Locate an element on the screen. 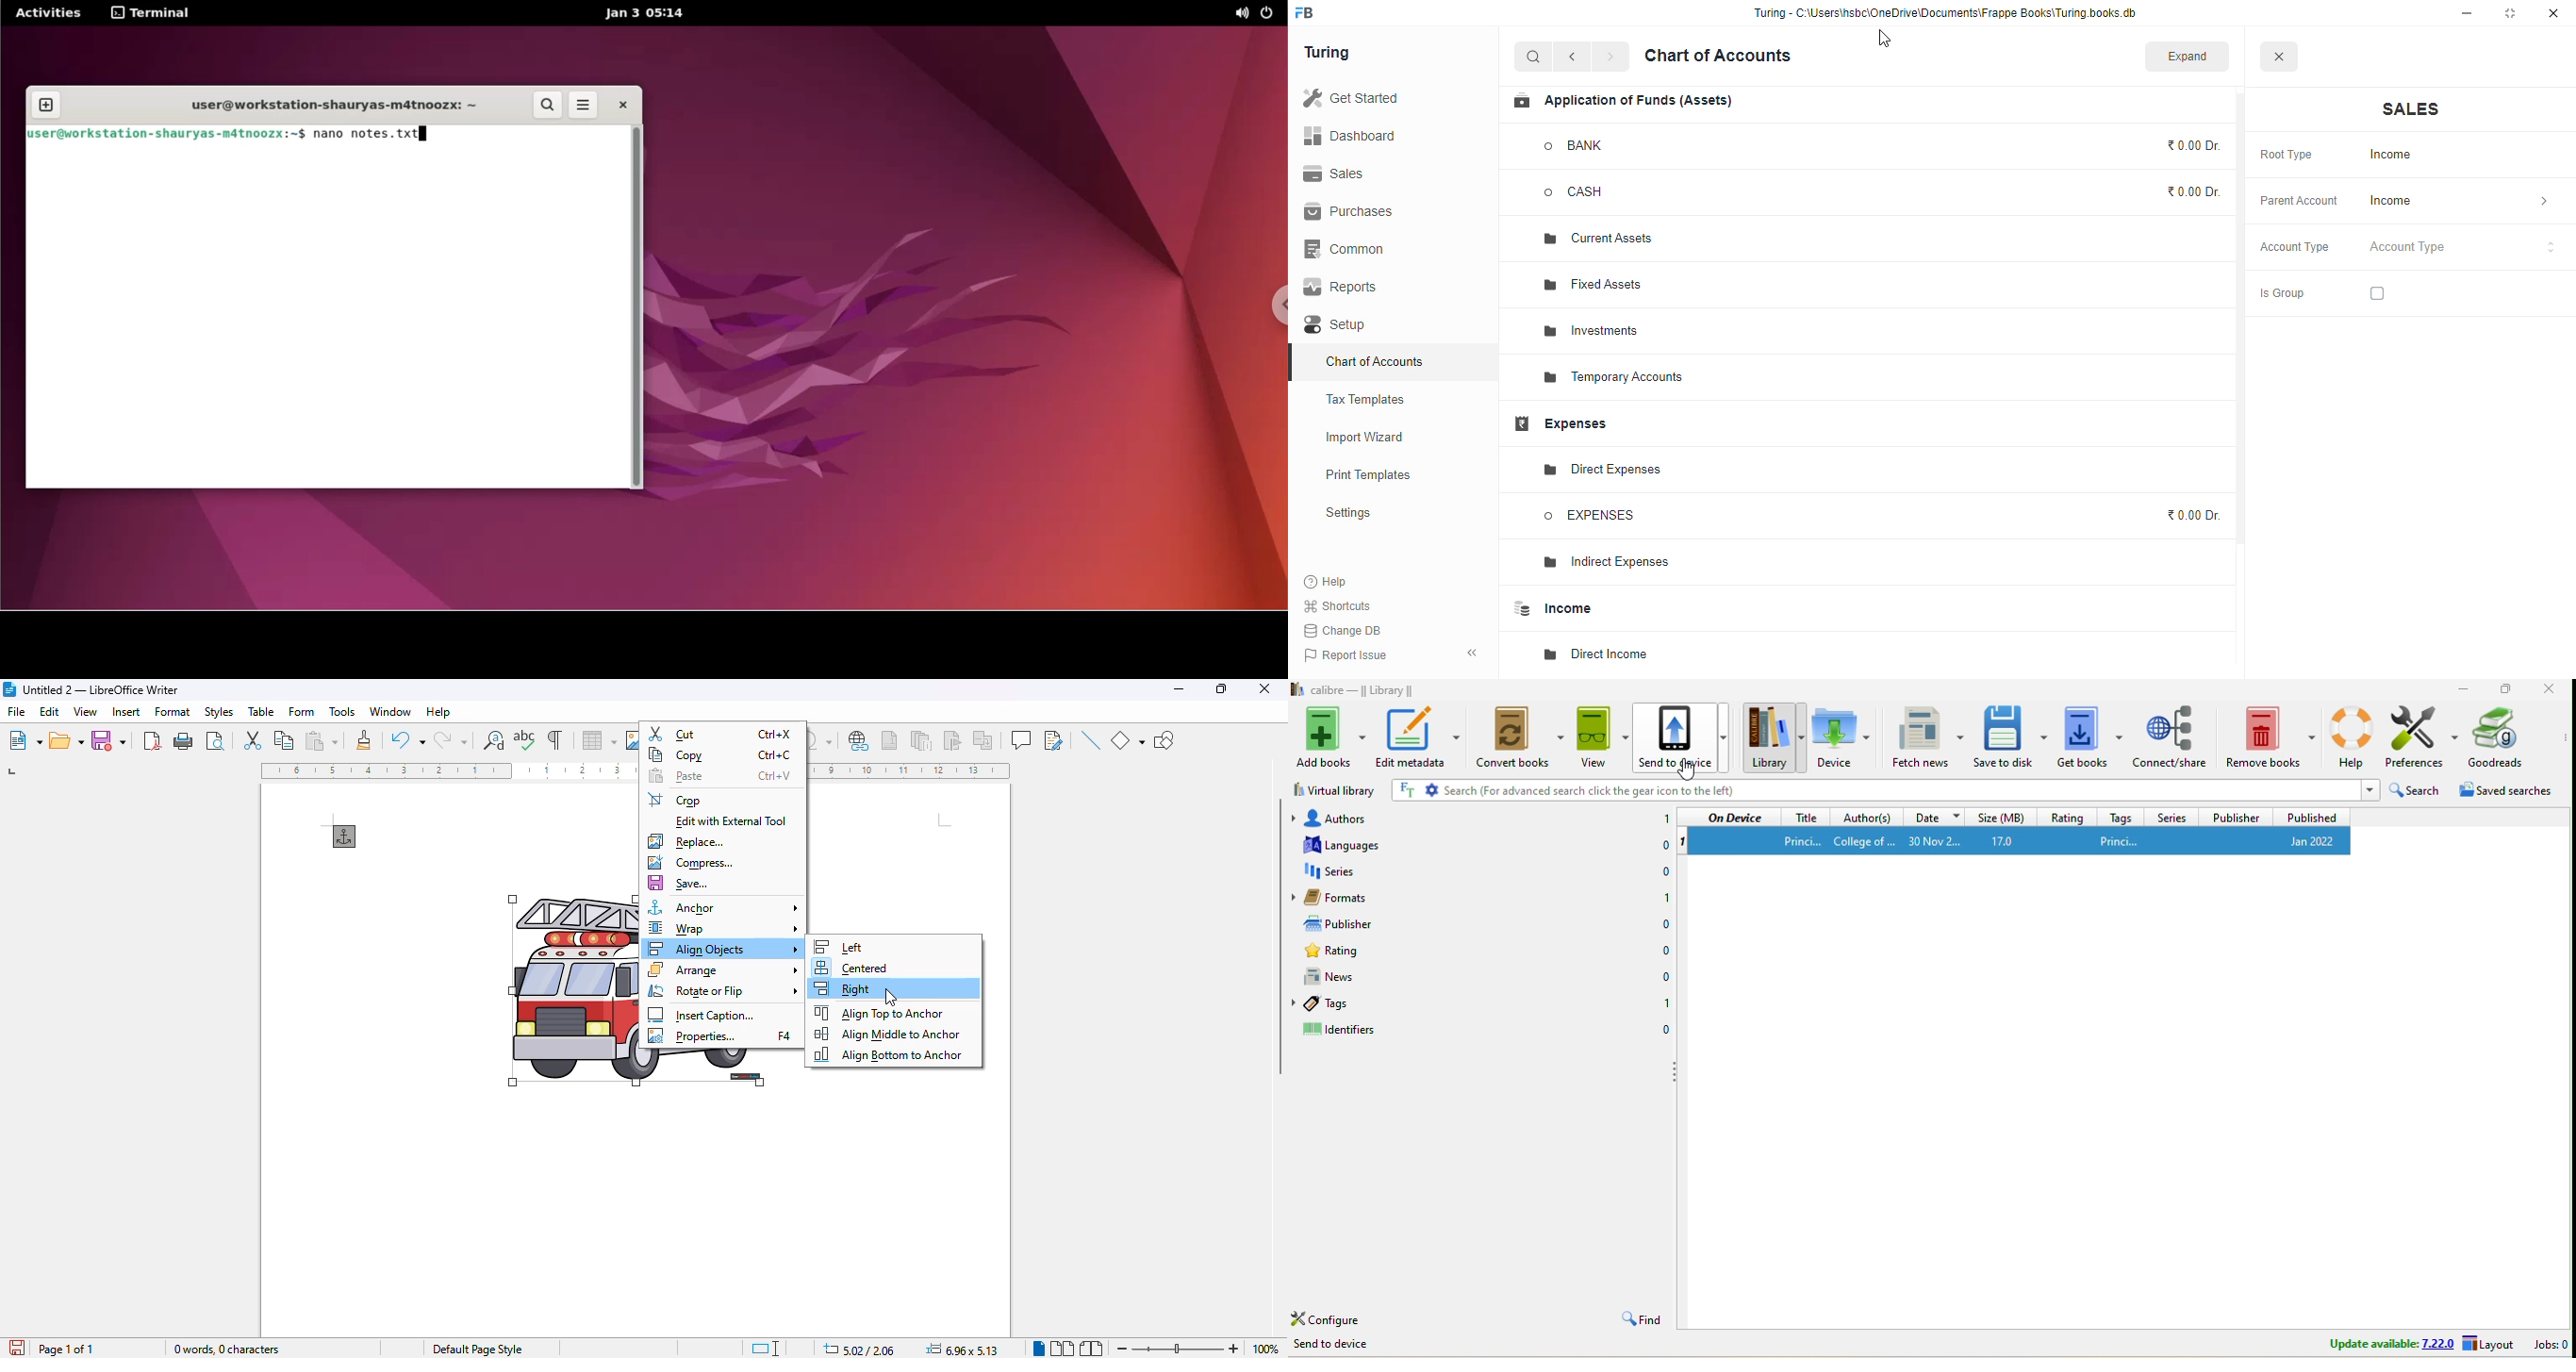 Image resolution: width=2576 pixels, height=1372 pixels. click to save document is located at coordinates (18, 1347).